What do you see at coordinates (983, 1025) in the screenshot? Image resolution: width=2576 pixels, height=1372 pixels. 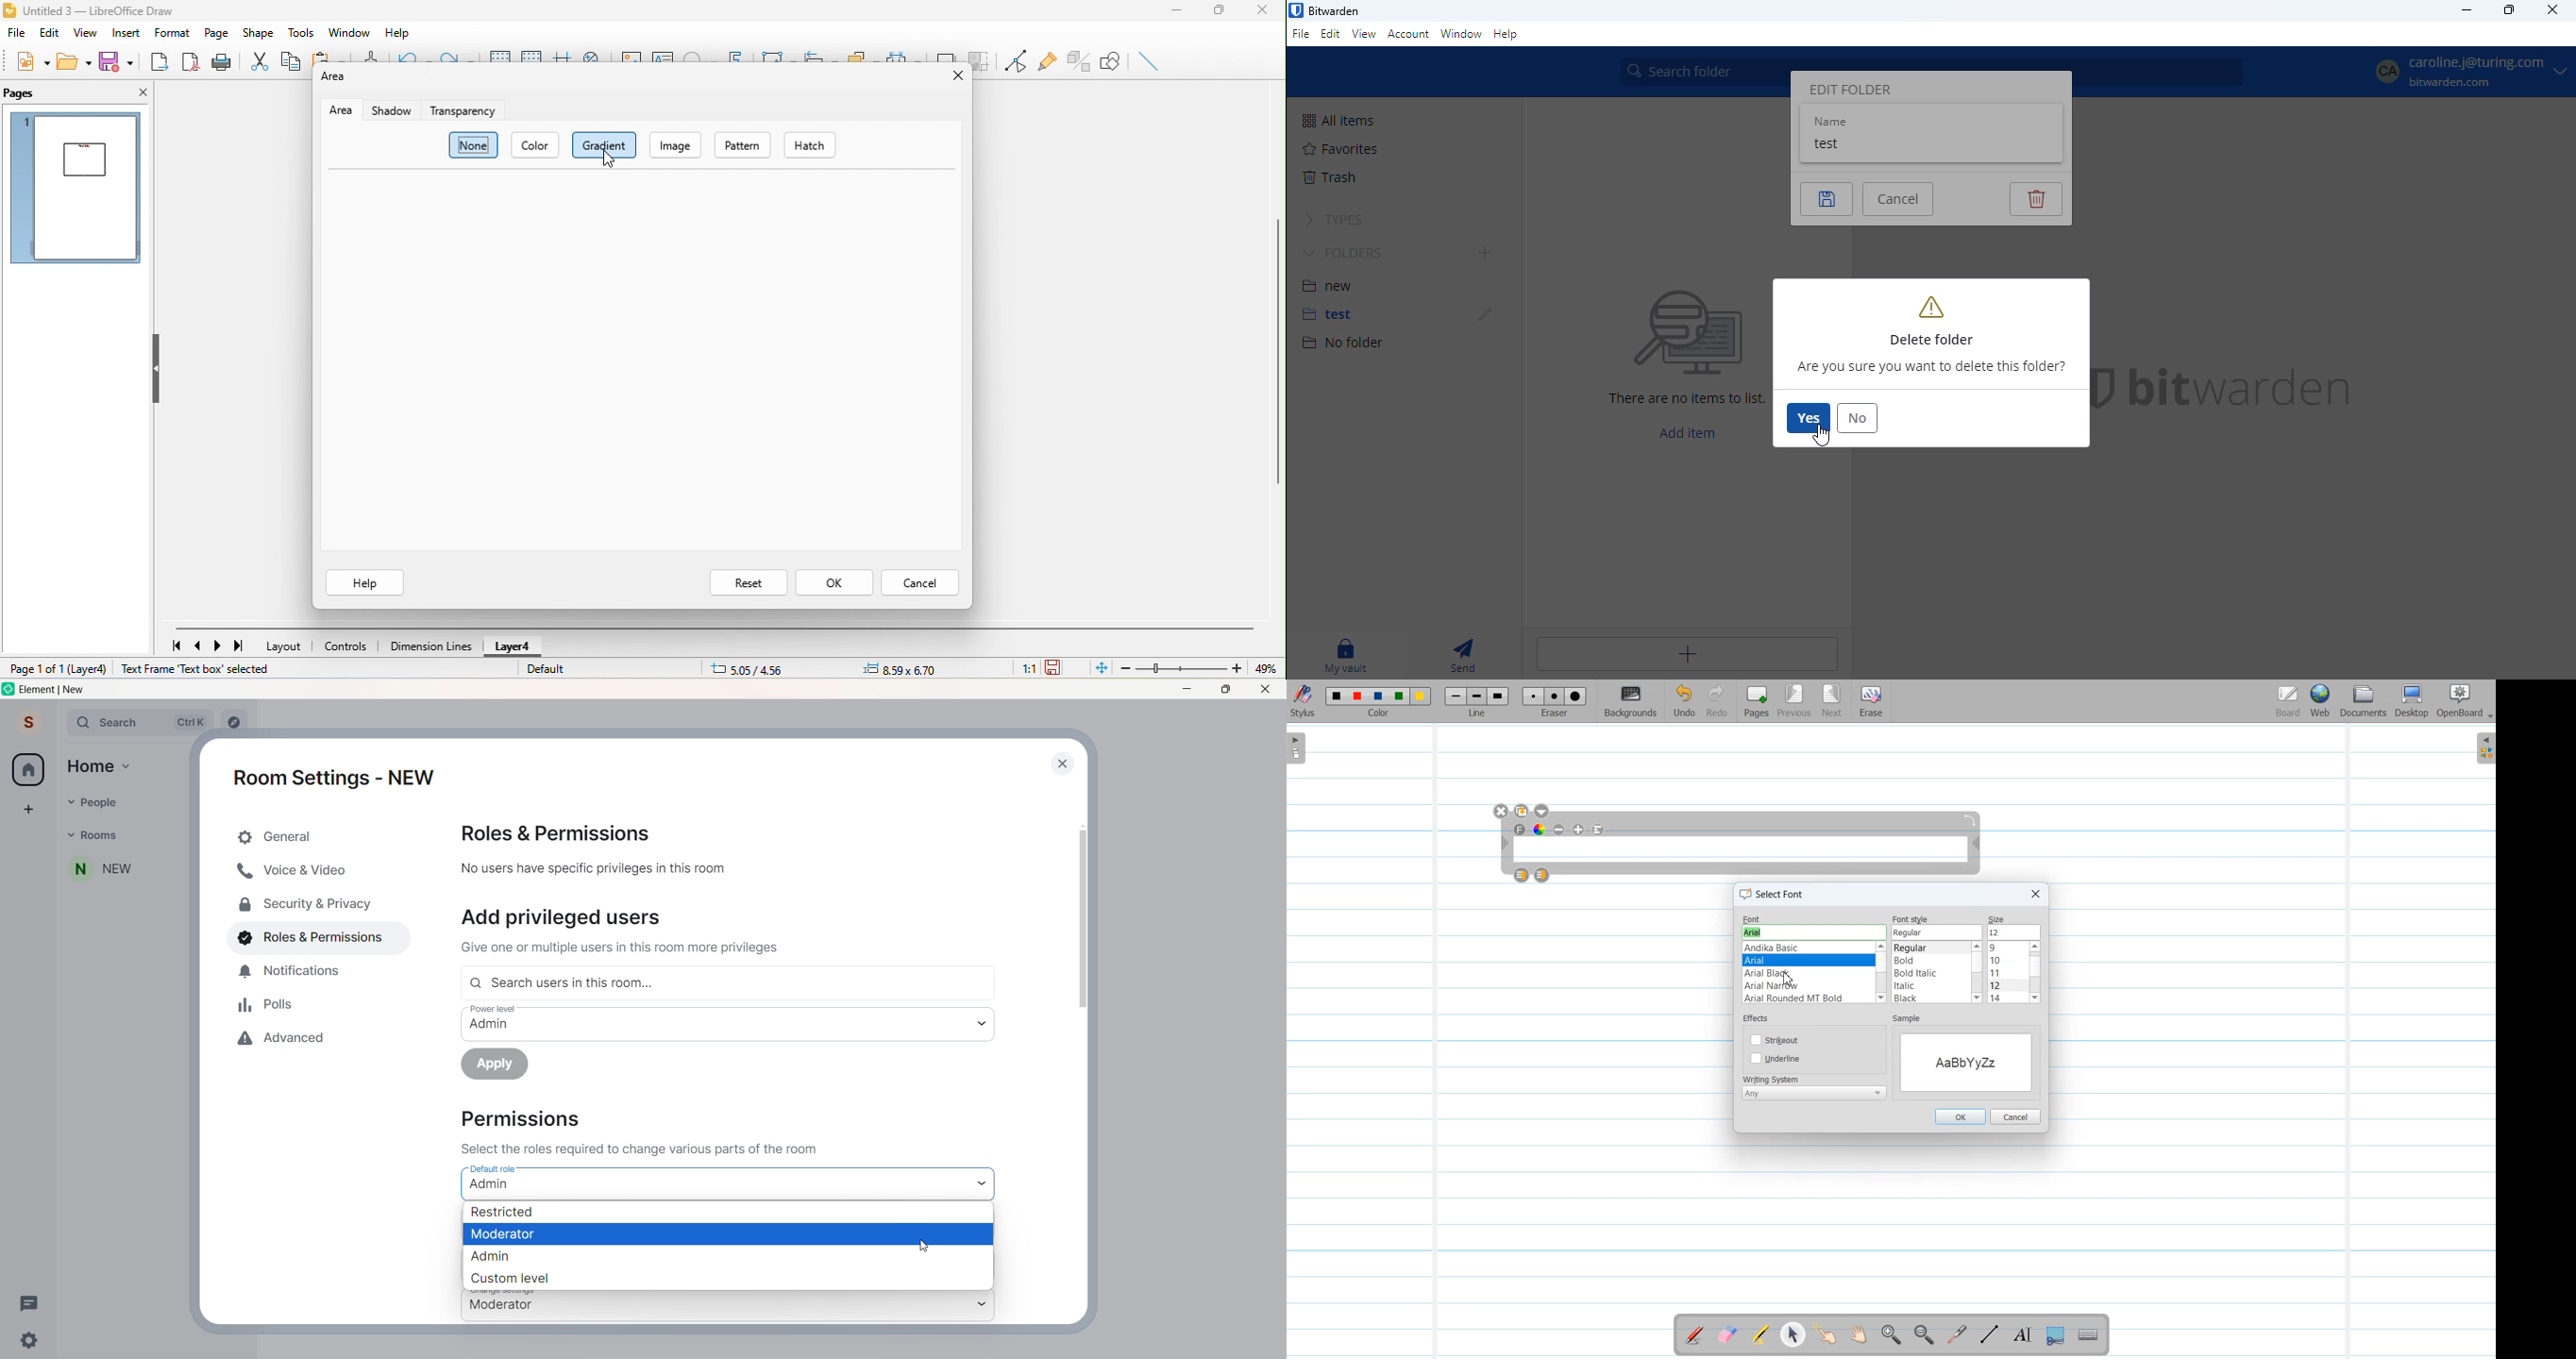 I see `power level dropdown` at bounding box center [983, 1025].